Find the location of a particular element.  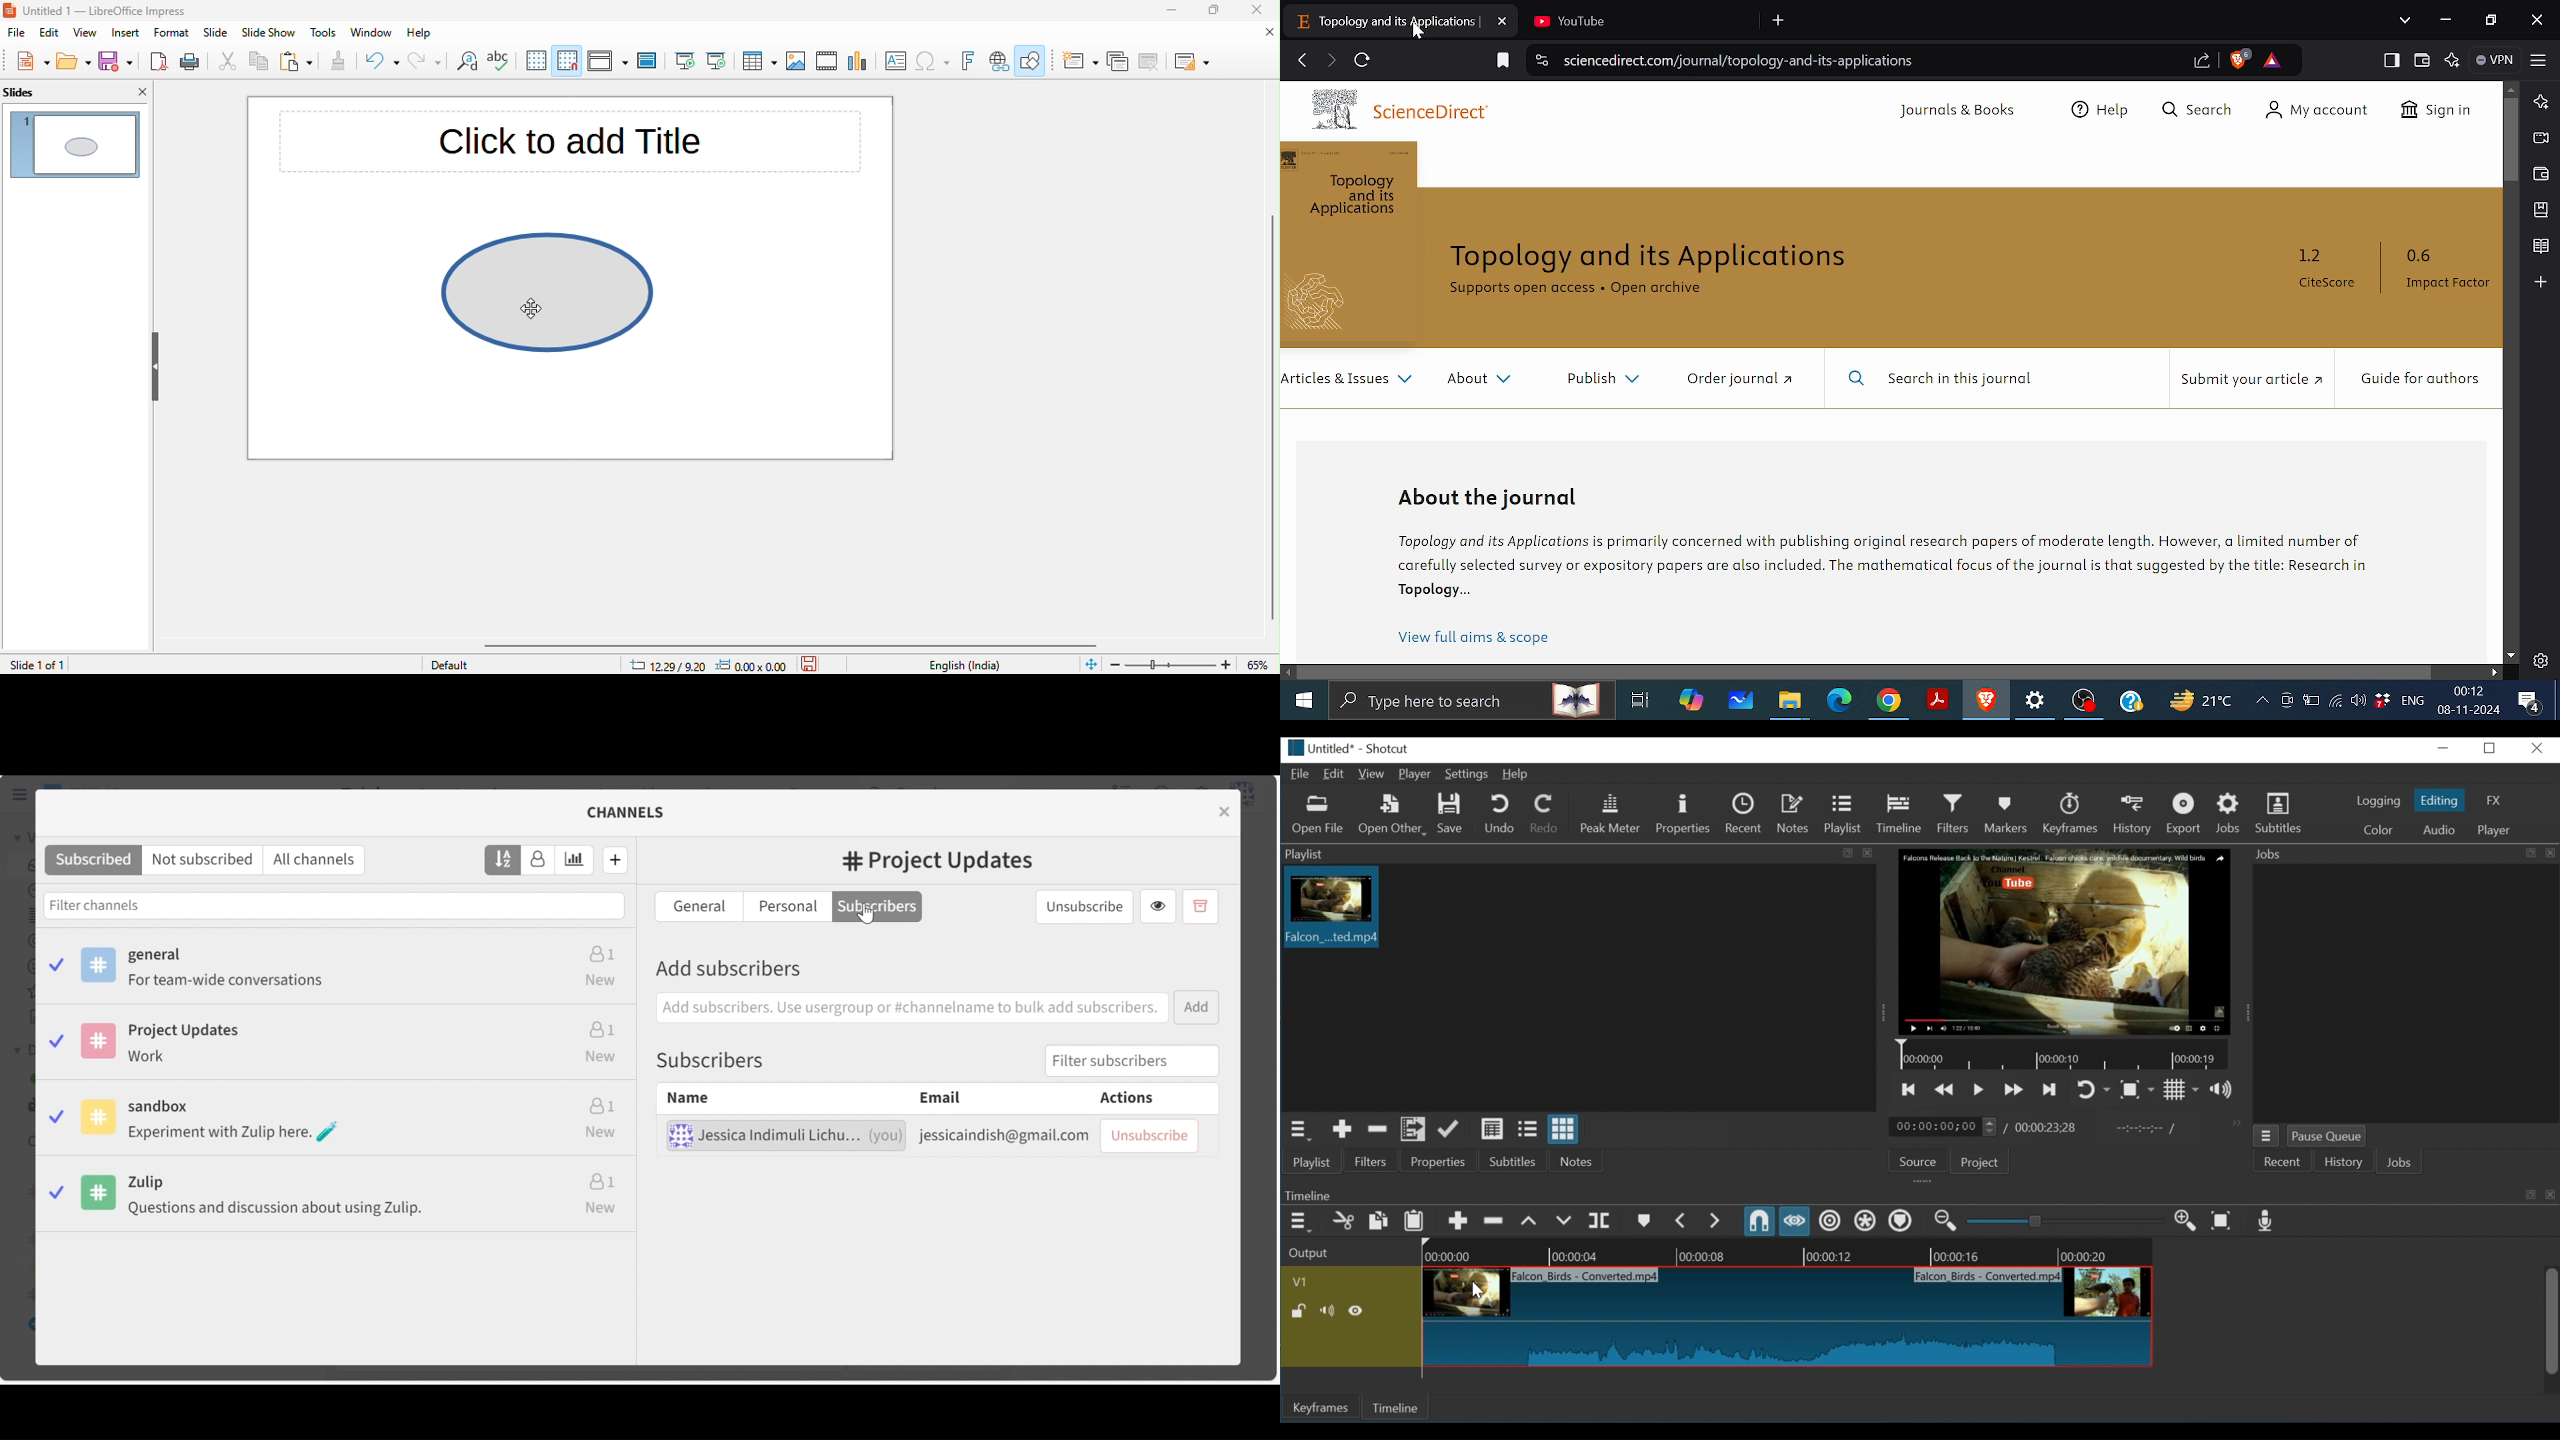

special character is located at coordinates (933, 62).